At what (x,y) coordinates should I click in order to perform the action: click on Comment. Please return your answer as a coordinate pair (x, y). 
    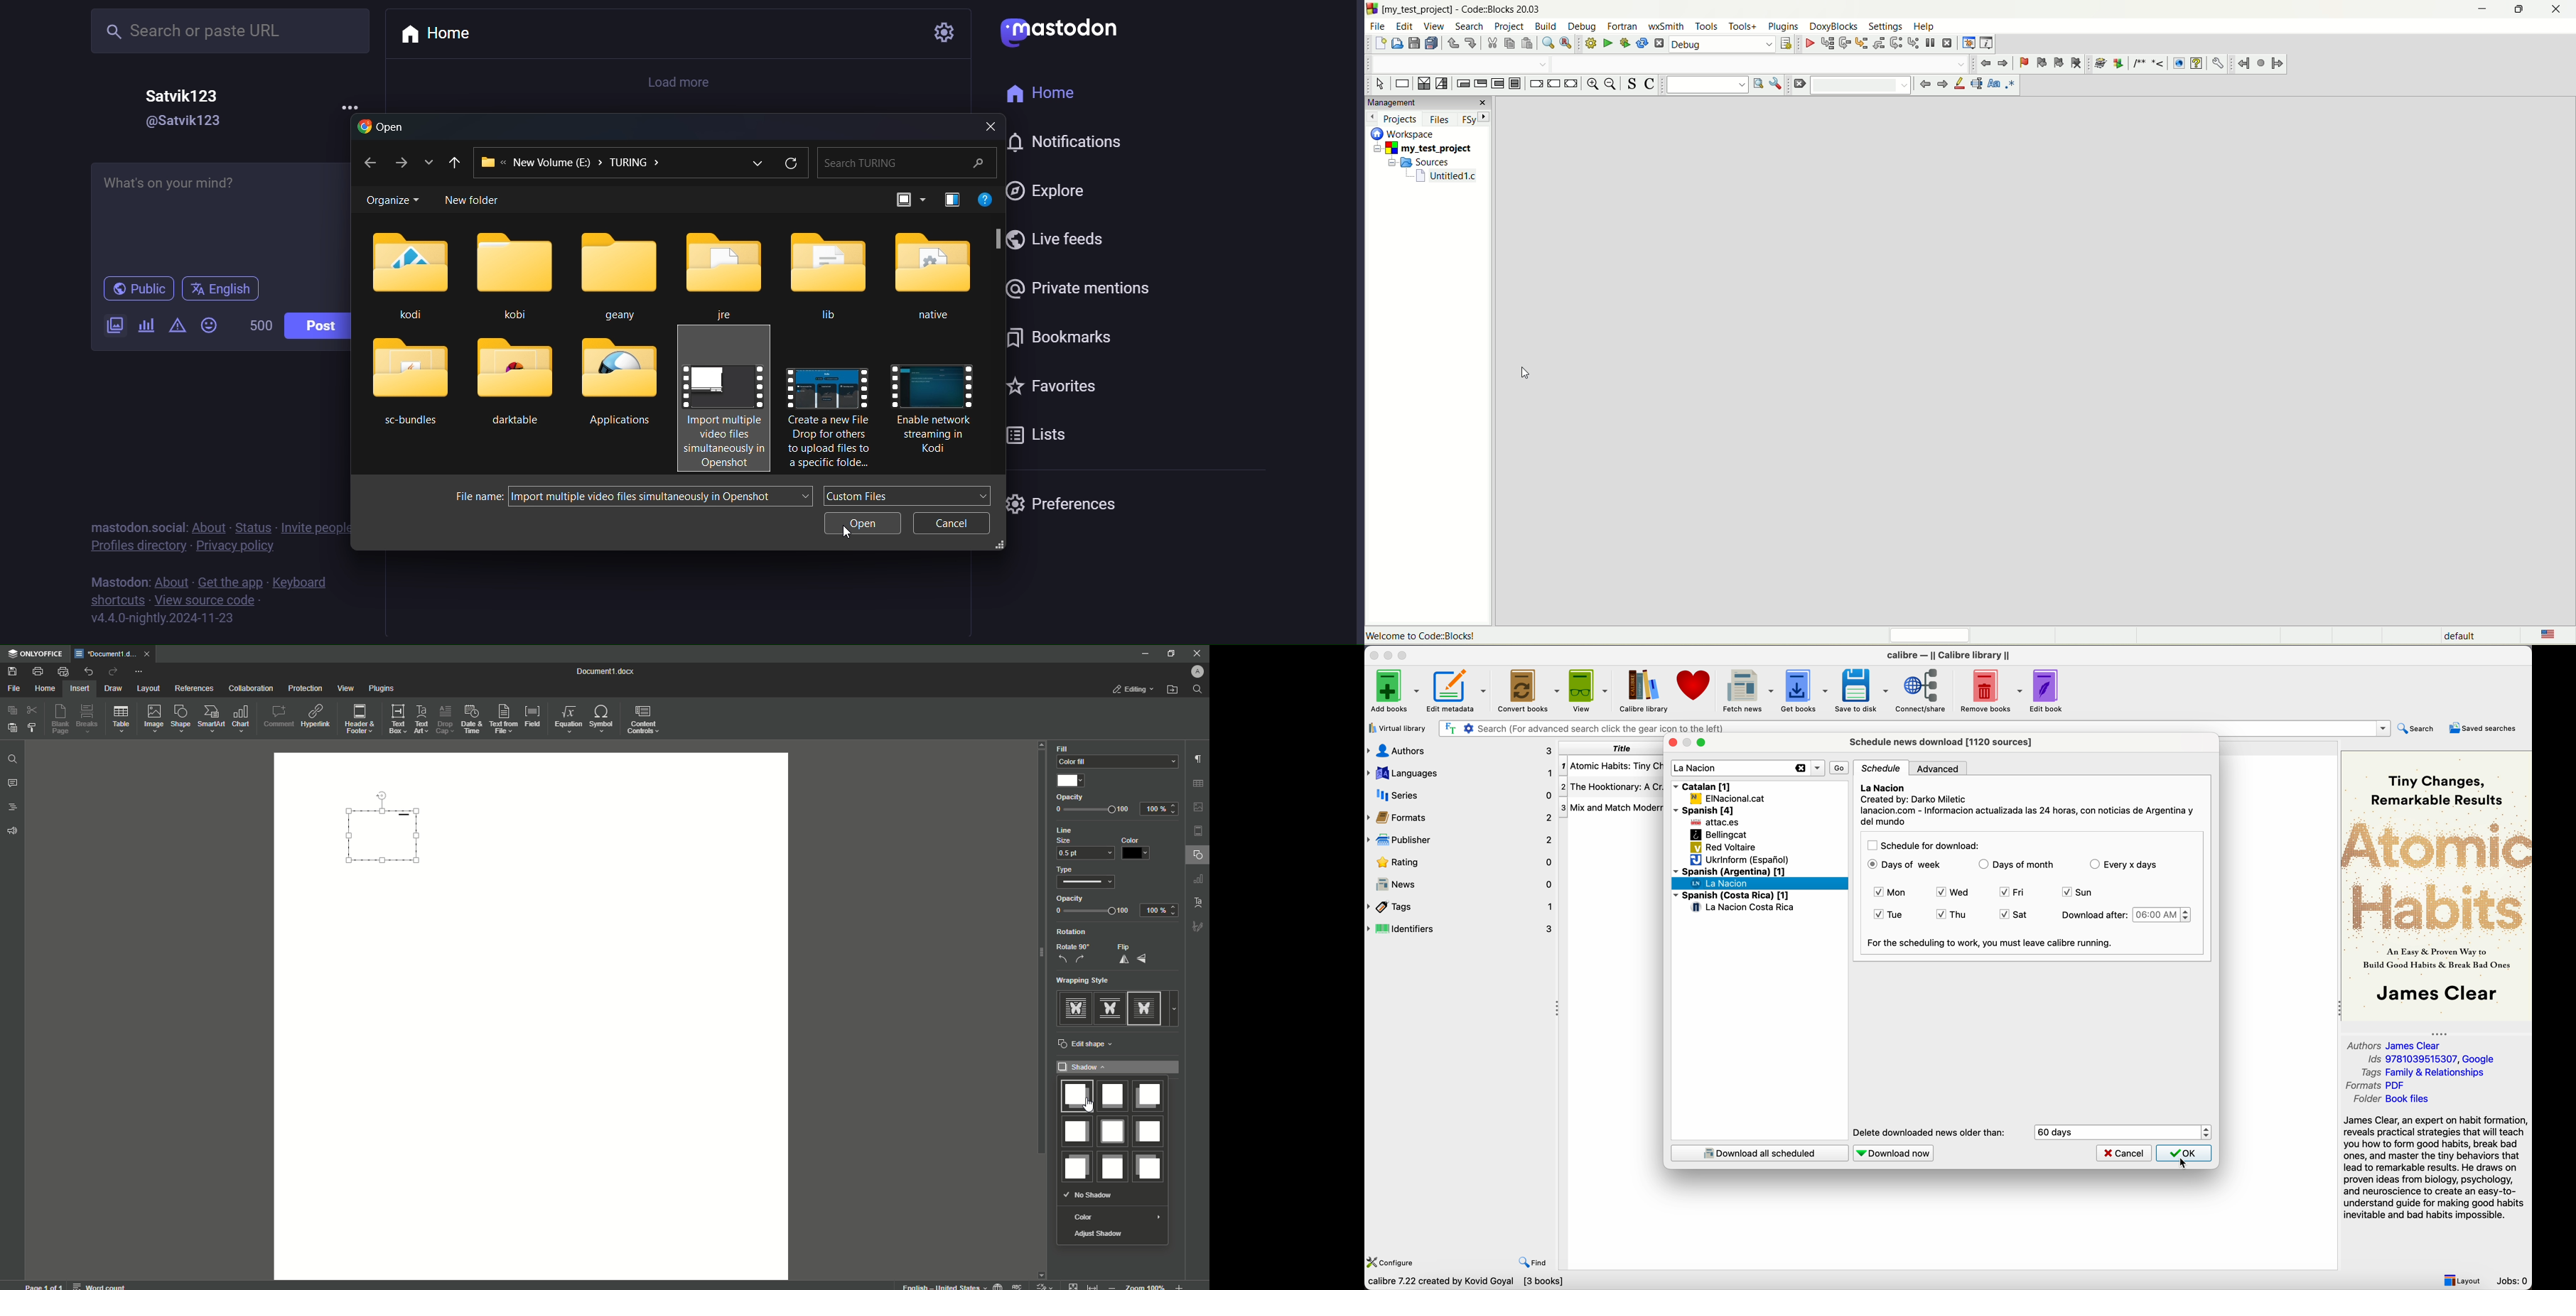
    Looking at the image, I should click on (279, 716).